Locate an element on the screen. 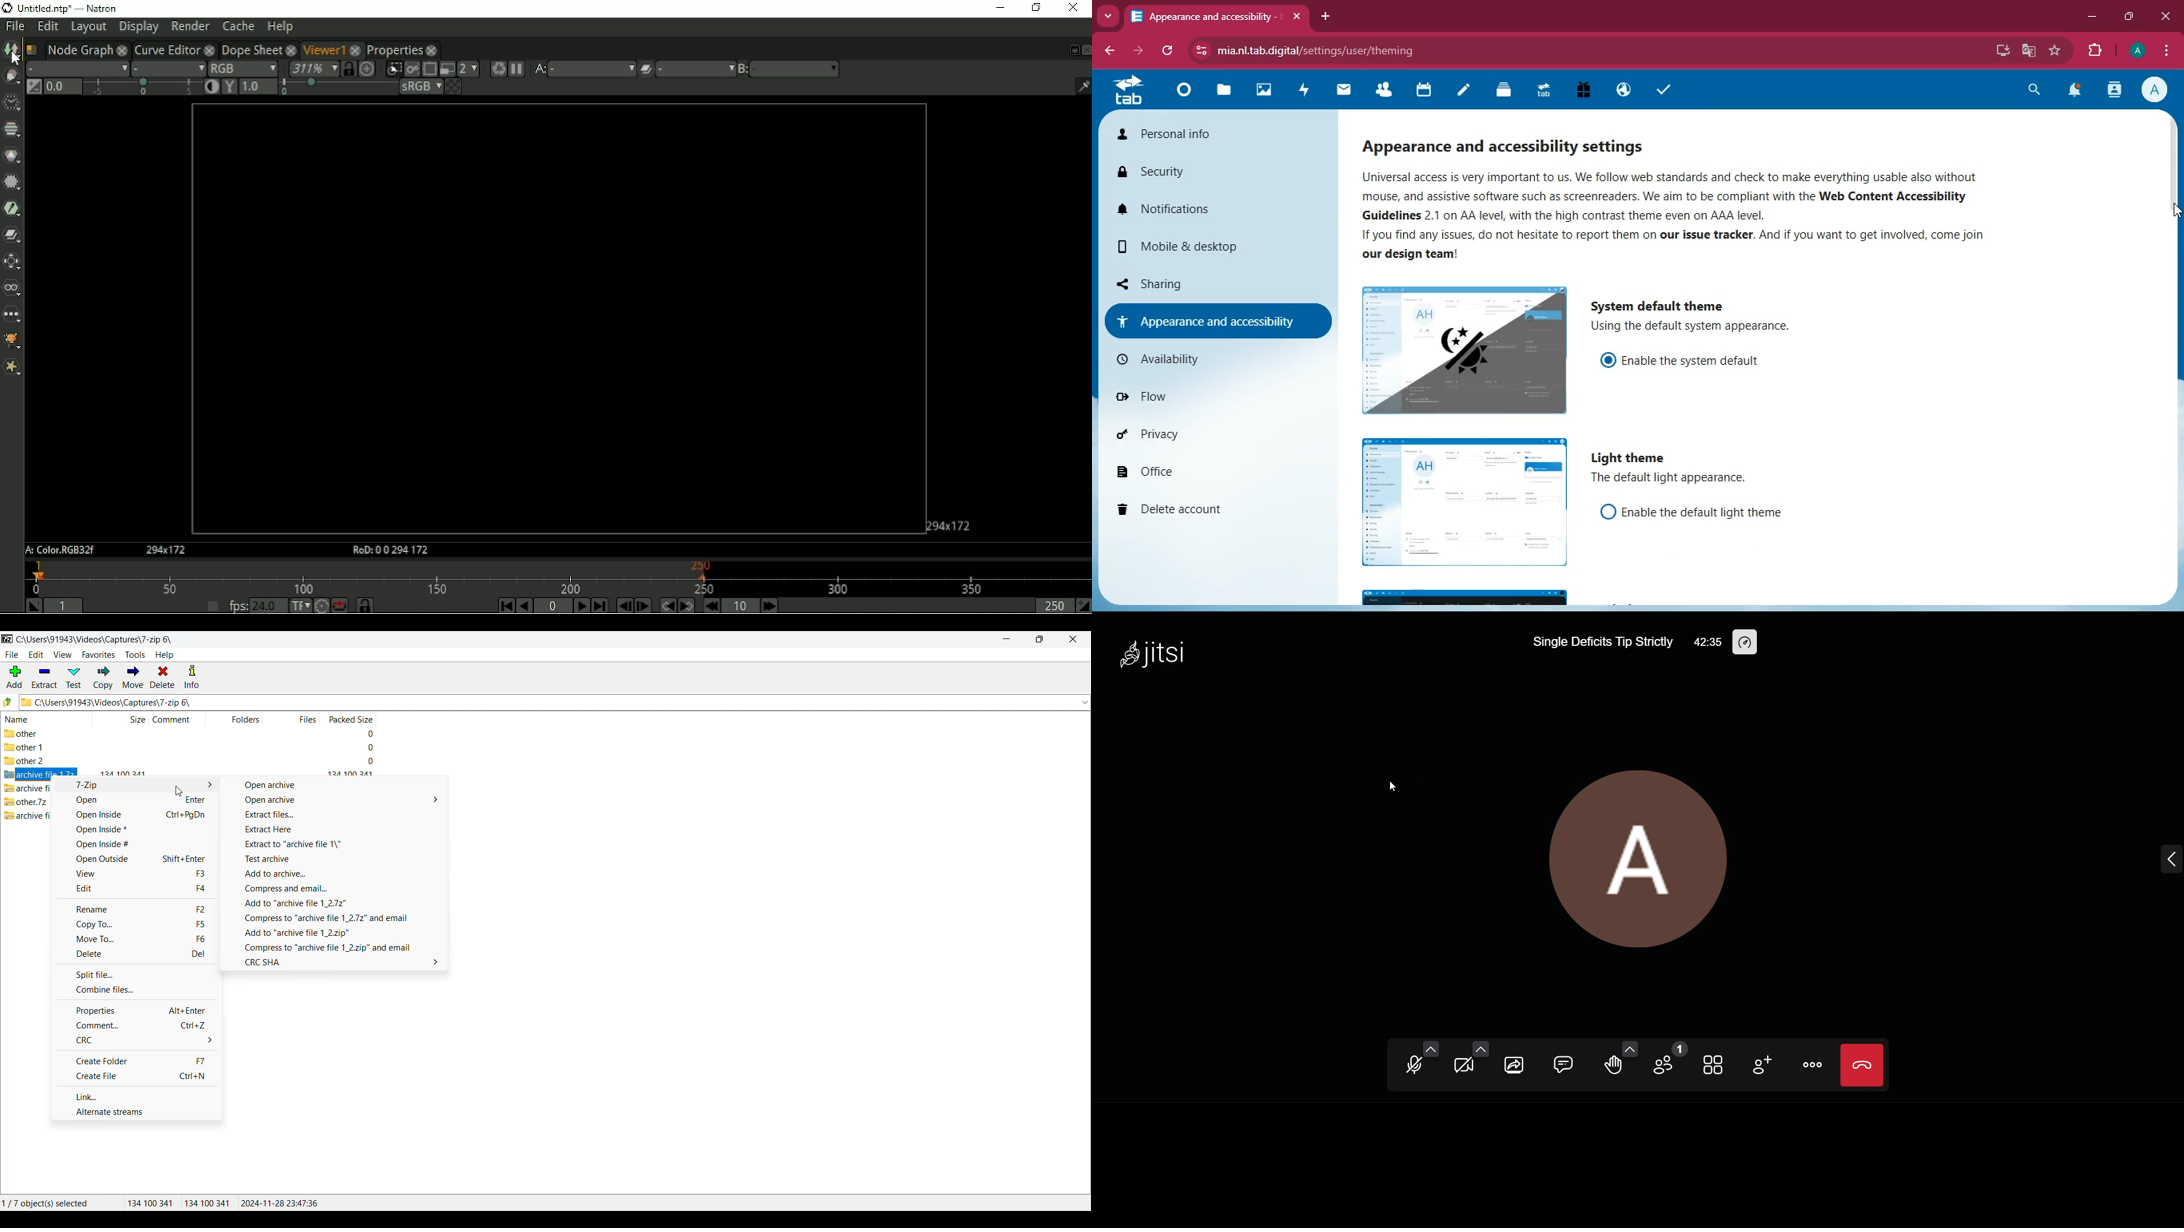 This screenshot has width=2184, height=1232. tab is located at coordinates (1542, 90).